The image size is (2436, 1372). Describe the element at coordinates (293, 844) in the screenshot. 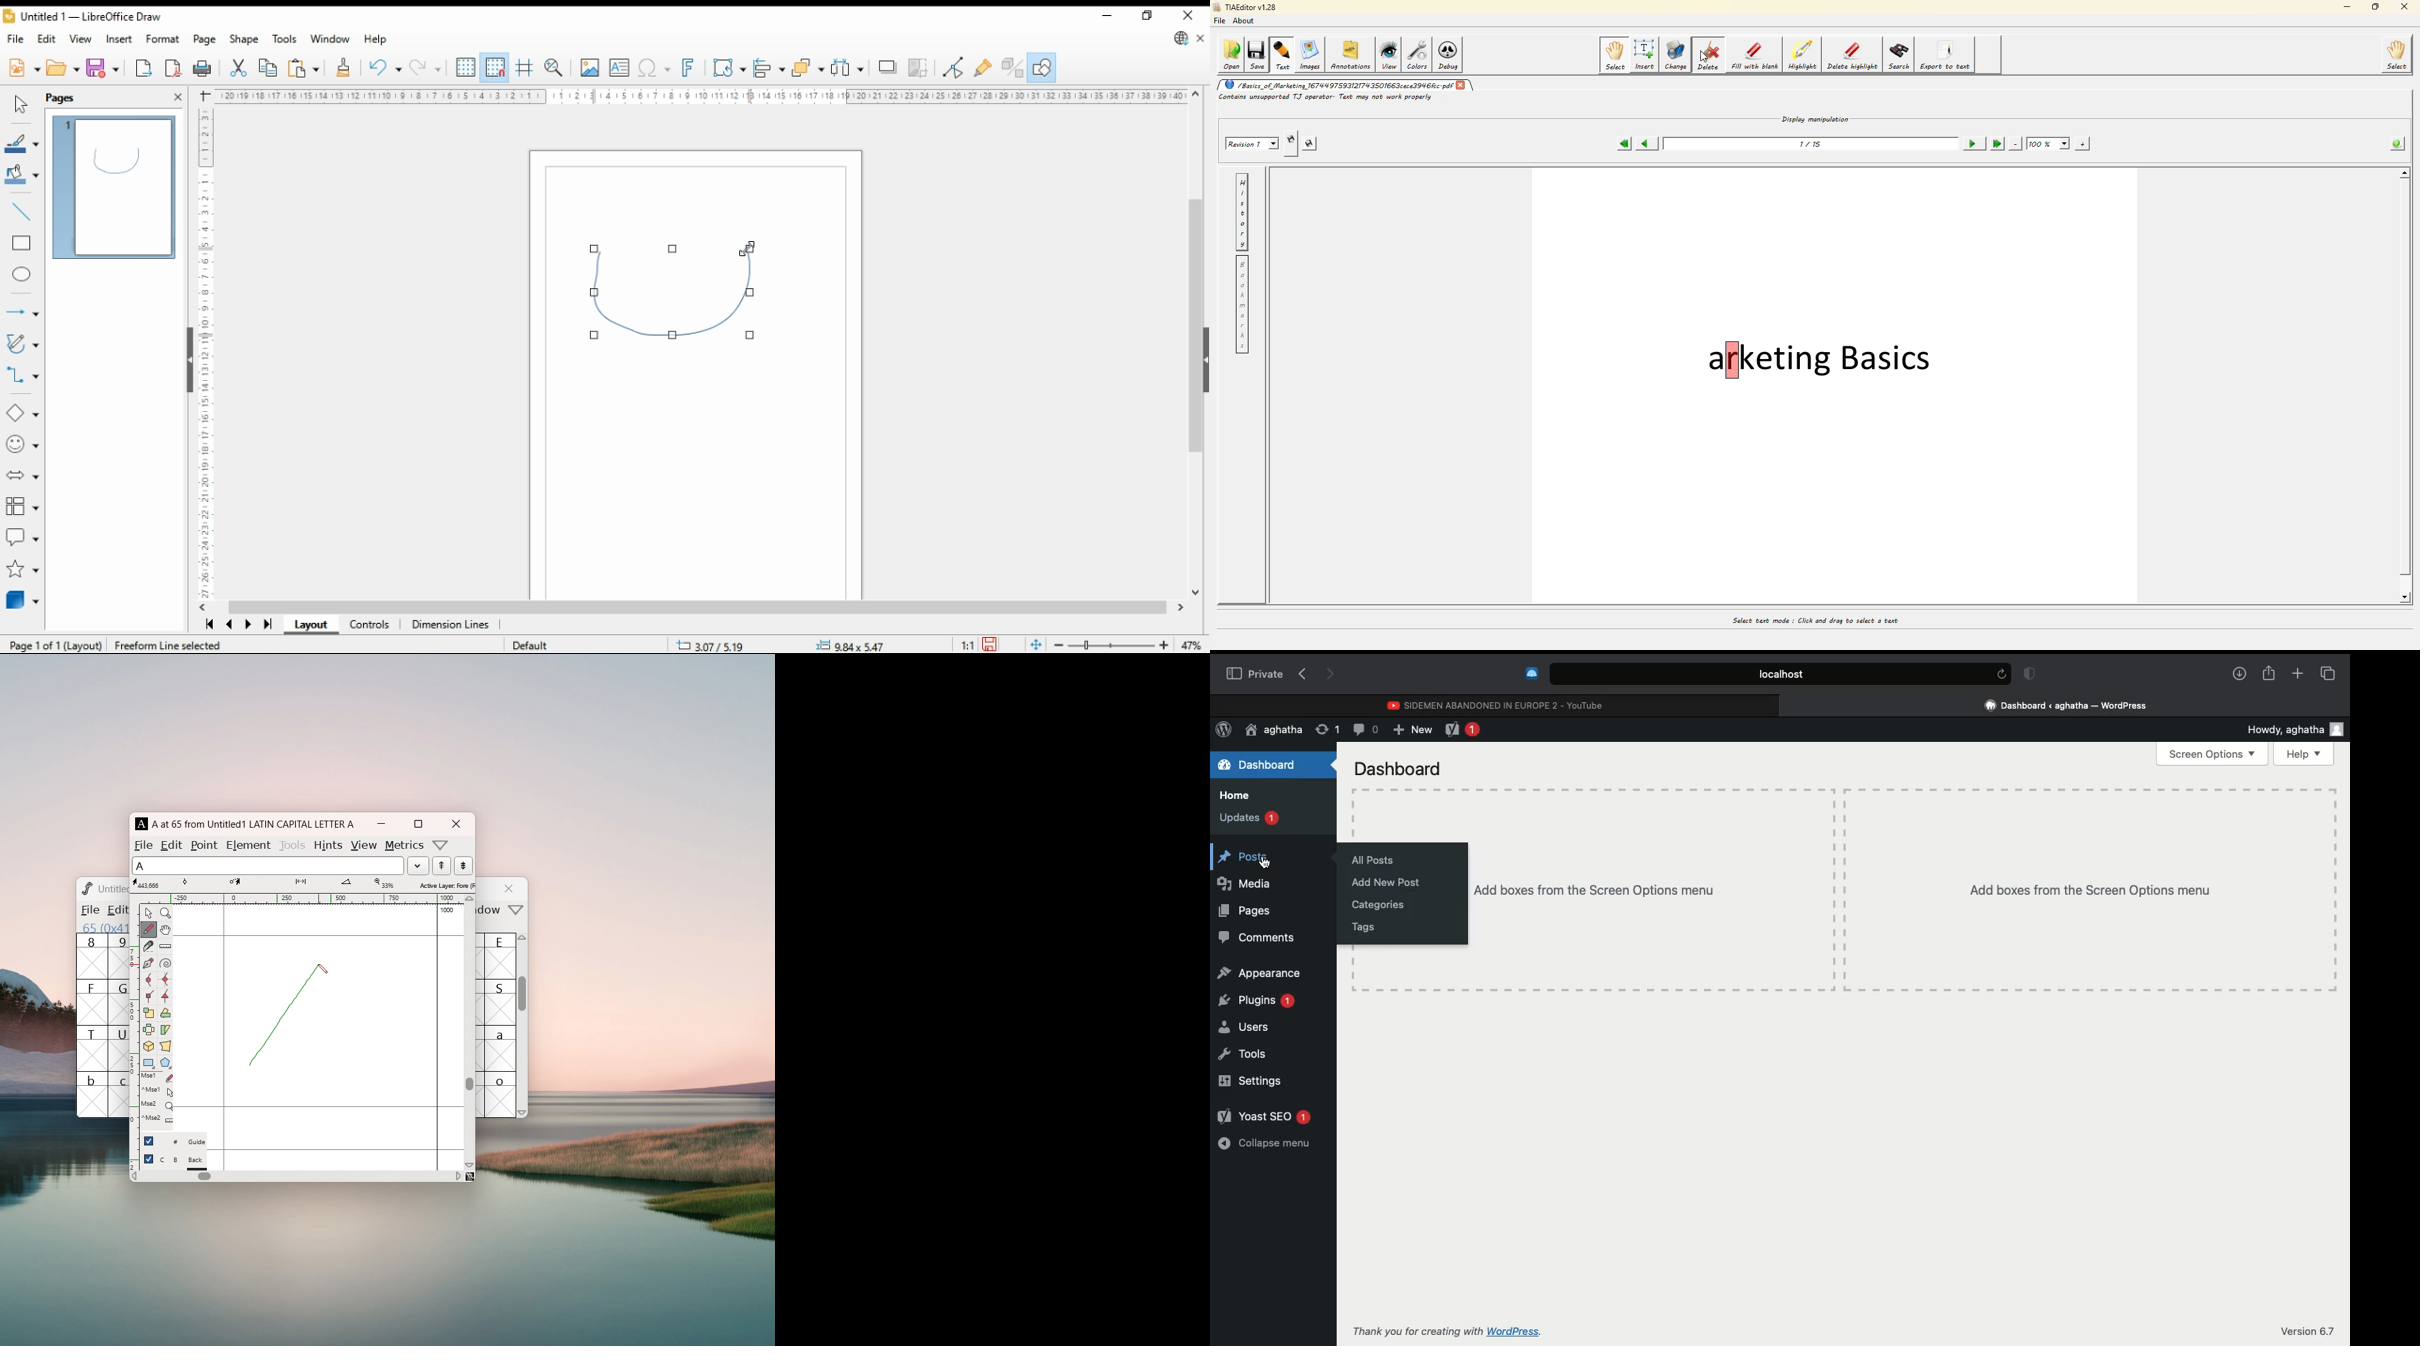

I see `tools` at that location.